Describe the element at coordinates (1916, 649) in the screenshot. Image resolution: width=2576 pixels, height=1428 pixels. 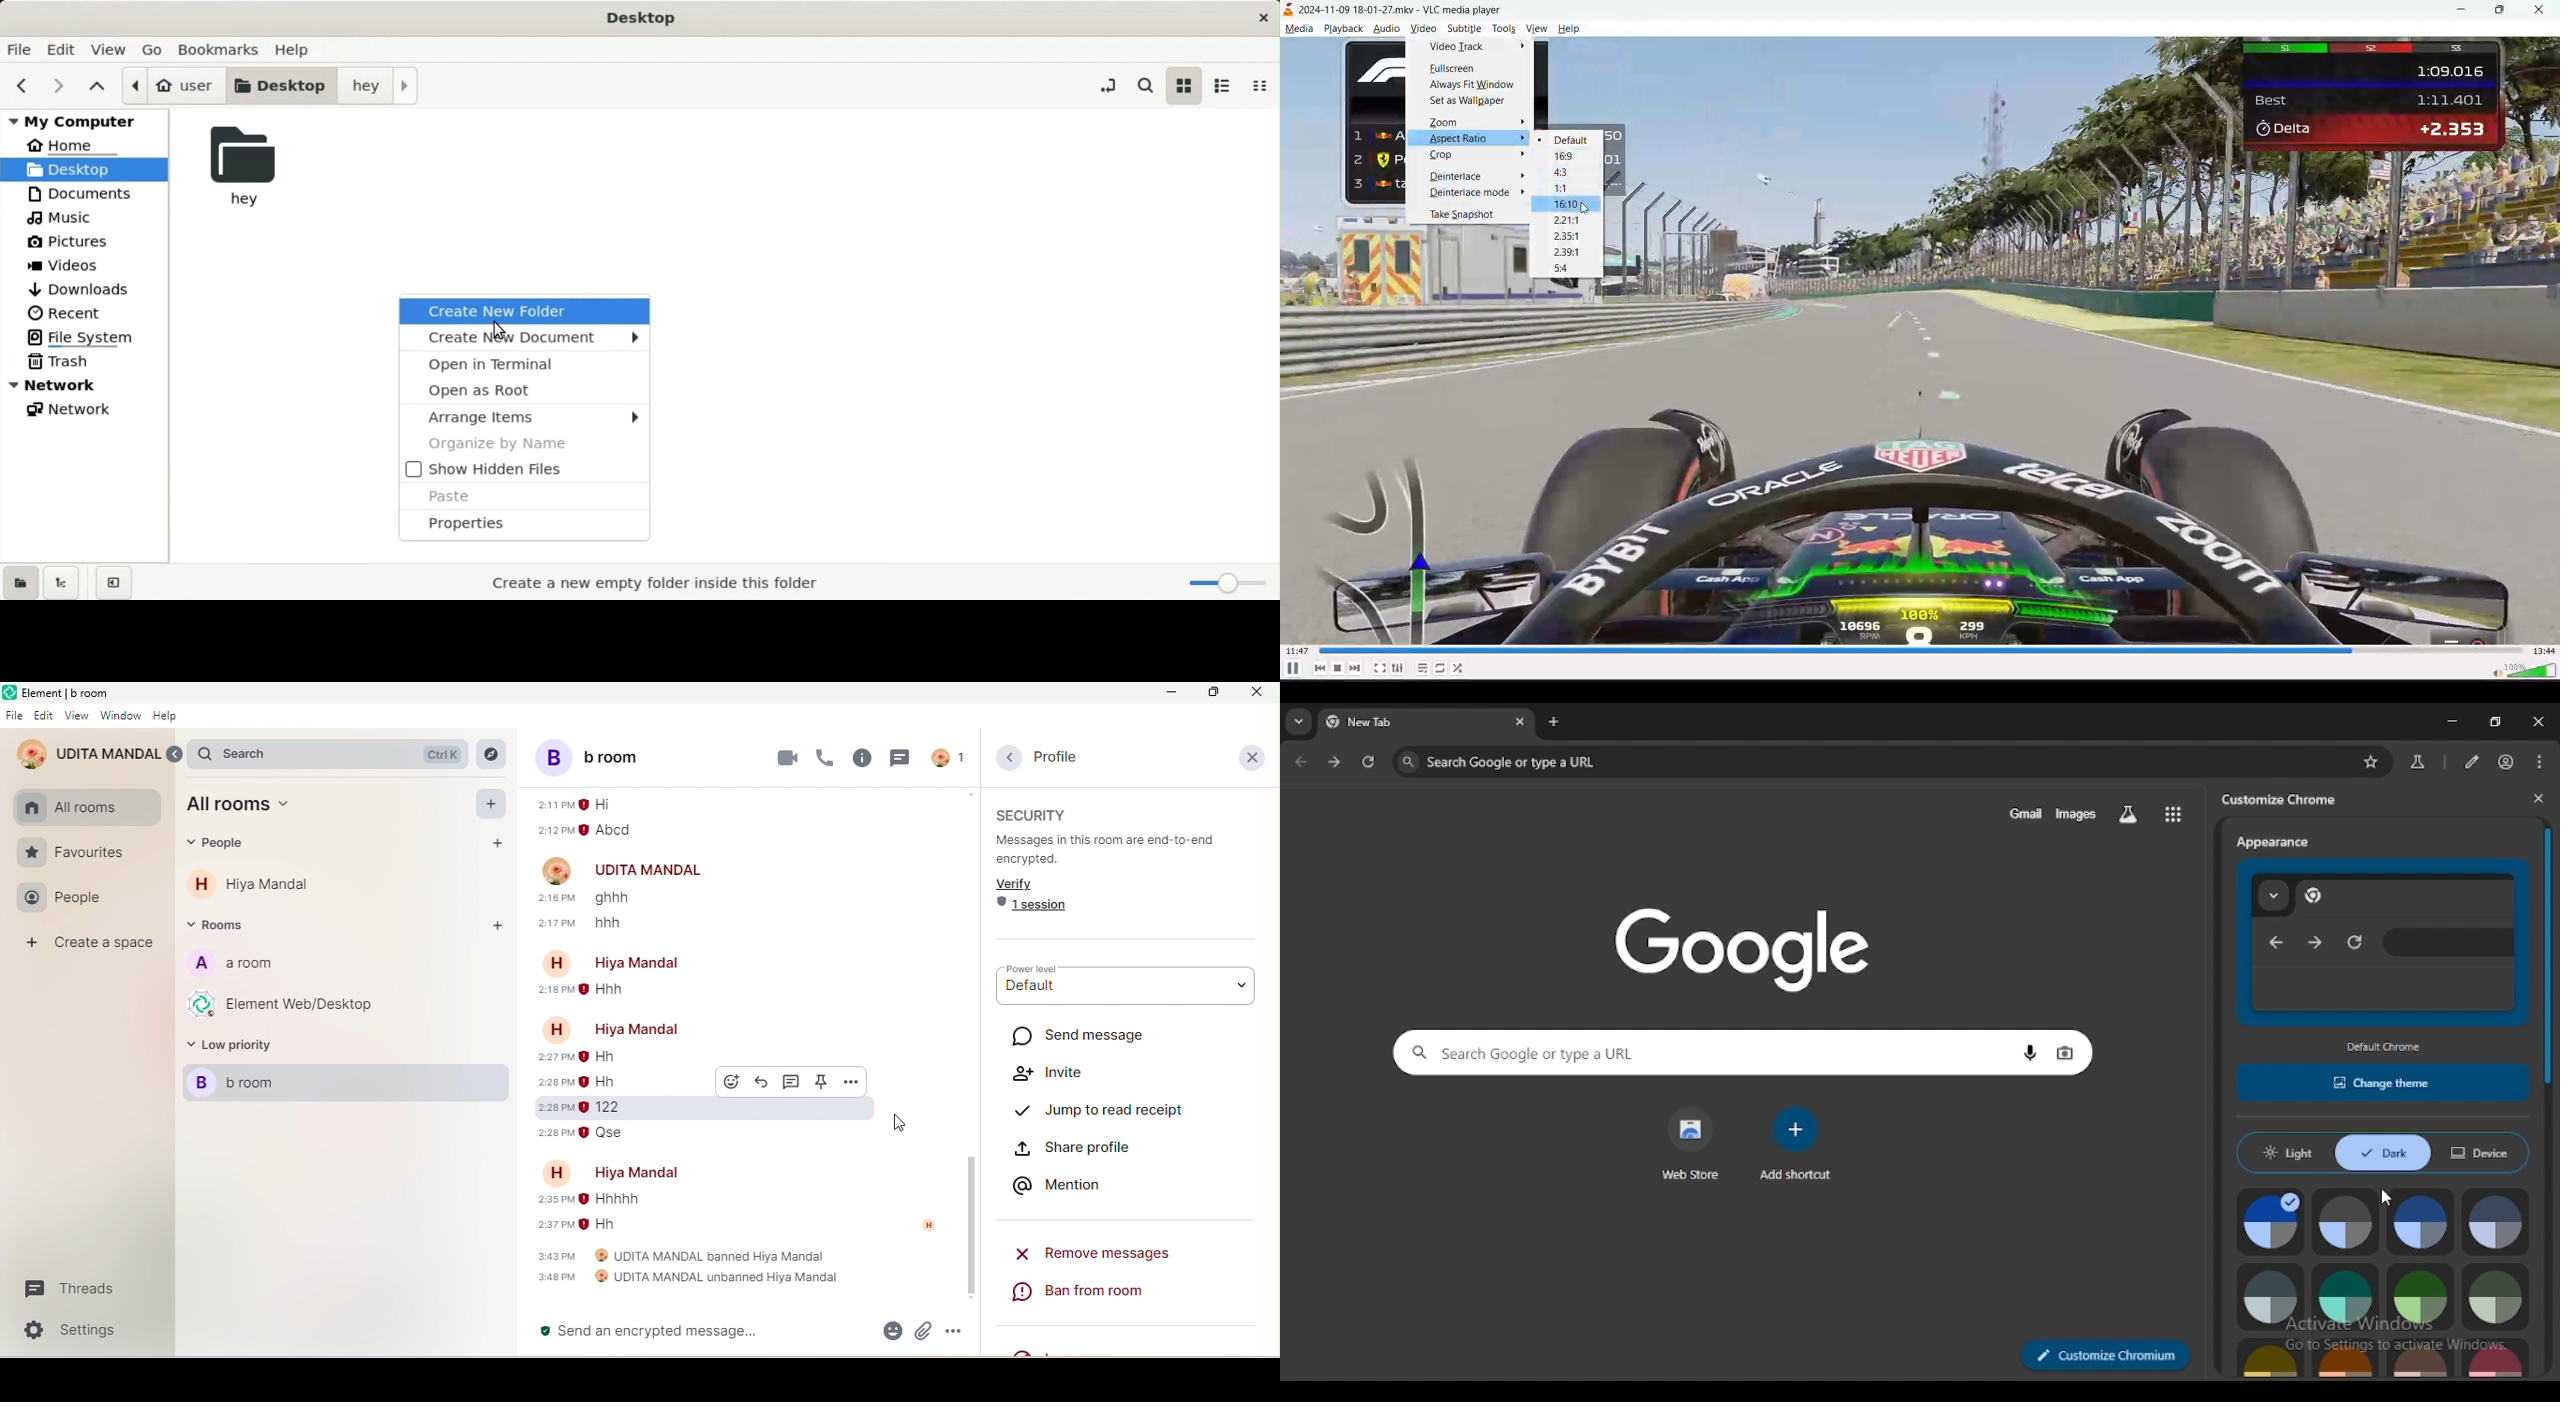
I see `track slider` at that location.